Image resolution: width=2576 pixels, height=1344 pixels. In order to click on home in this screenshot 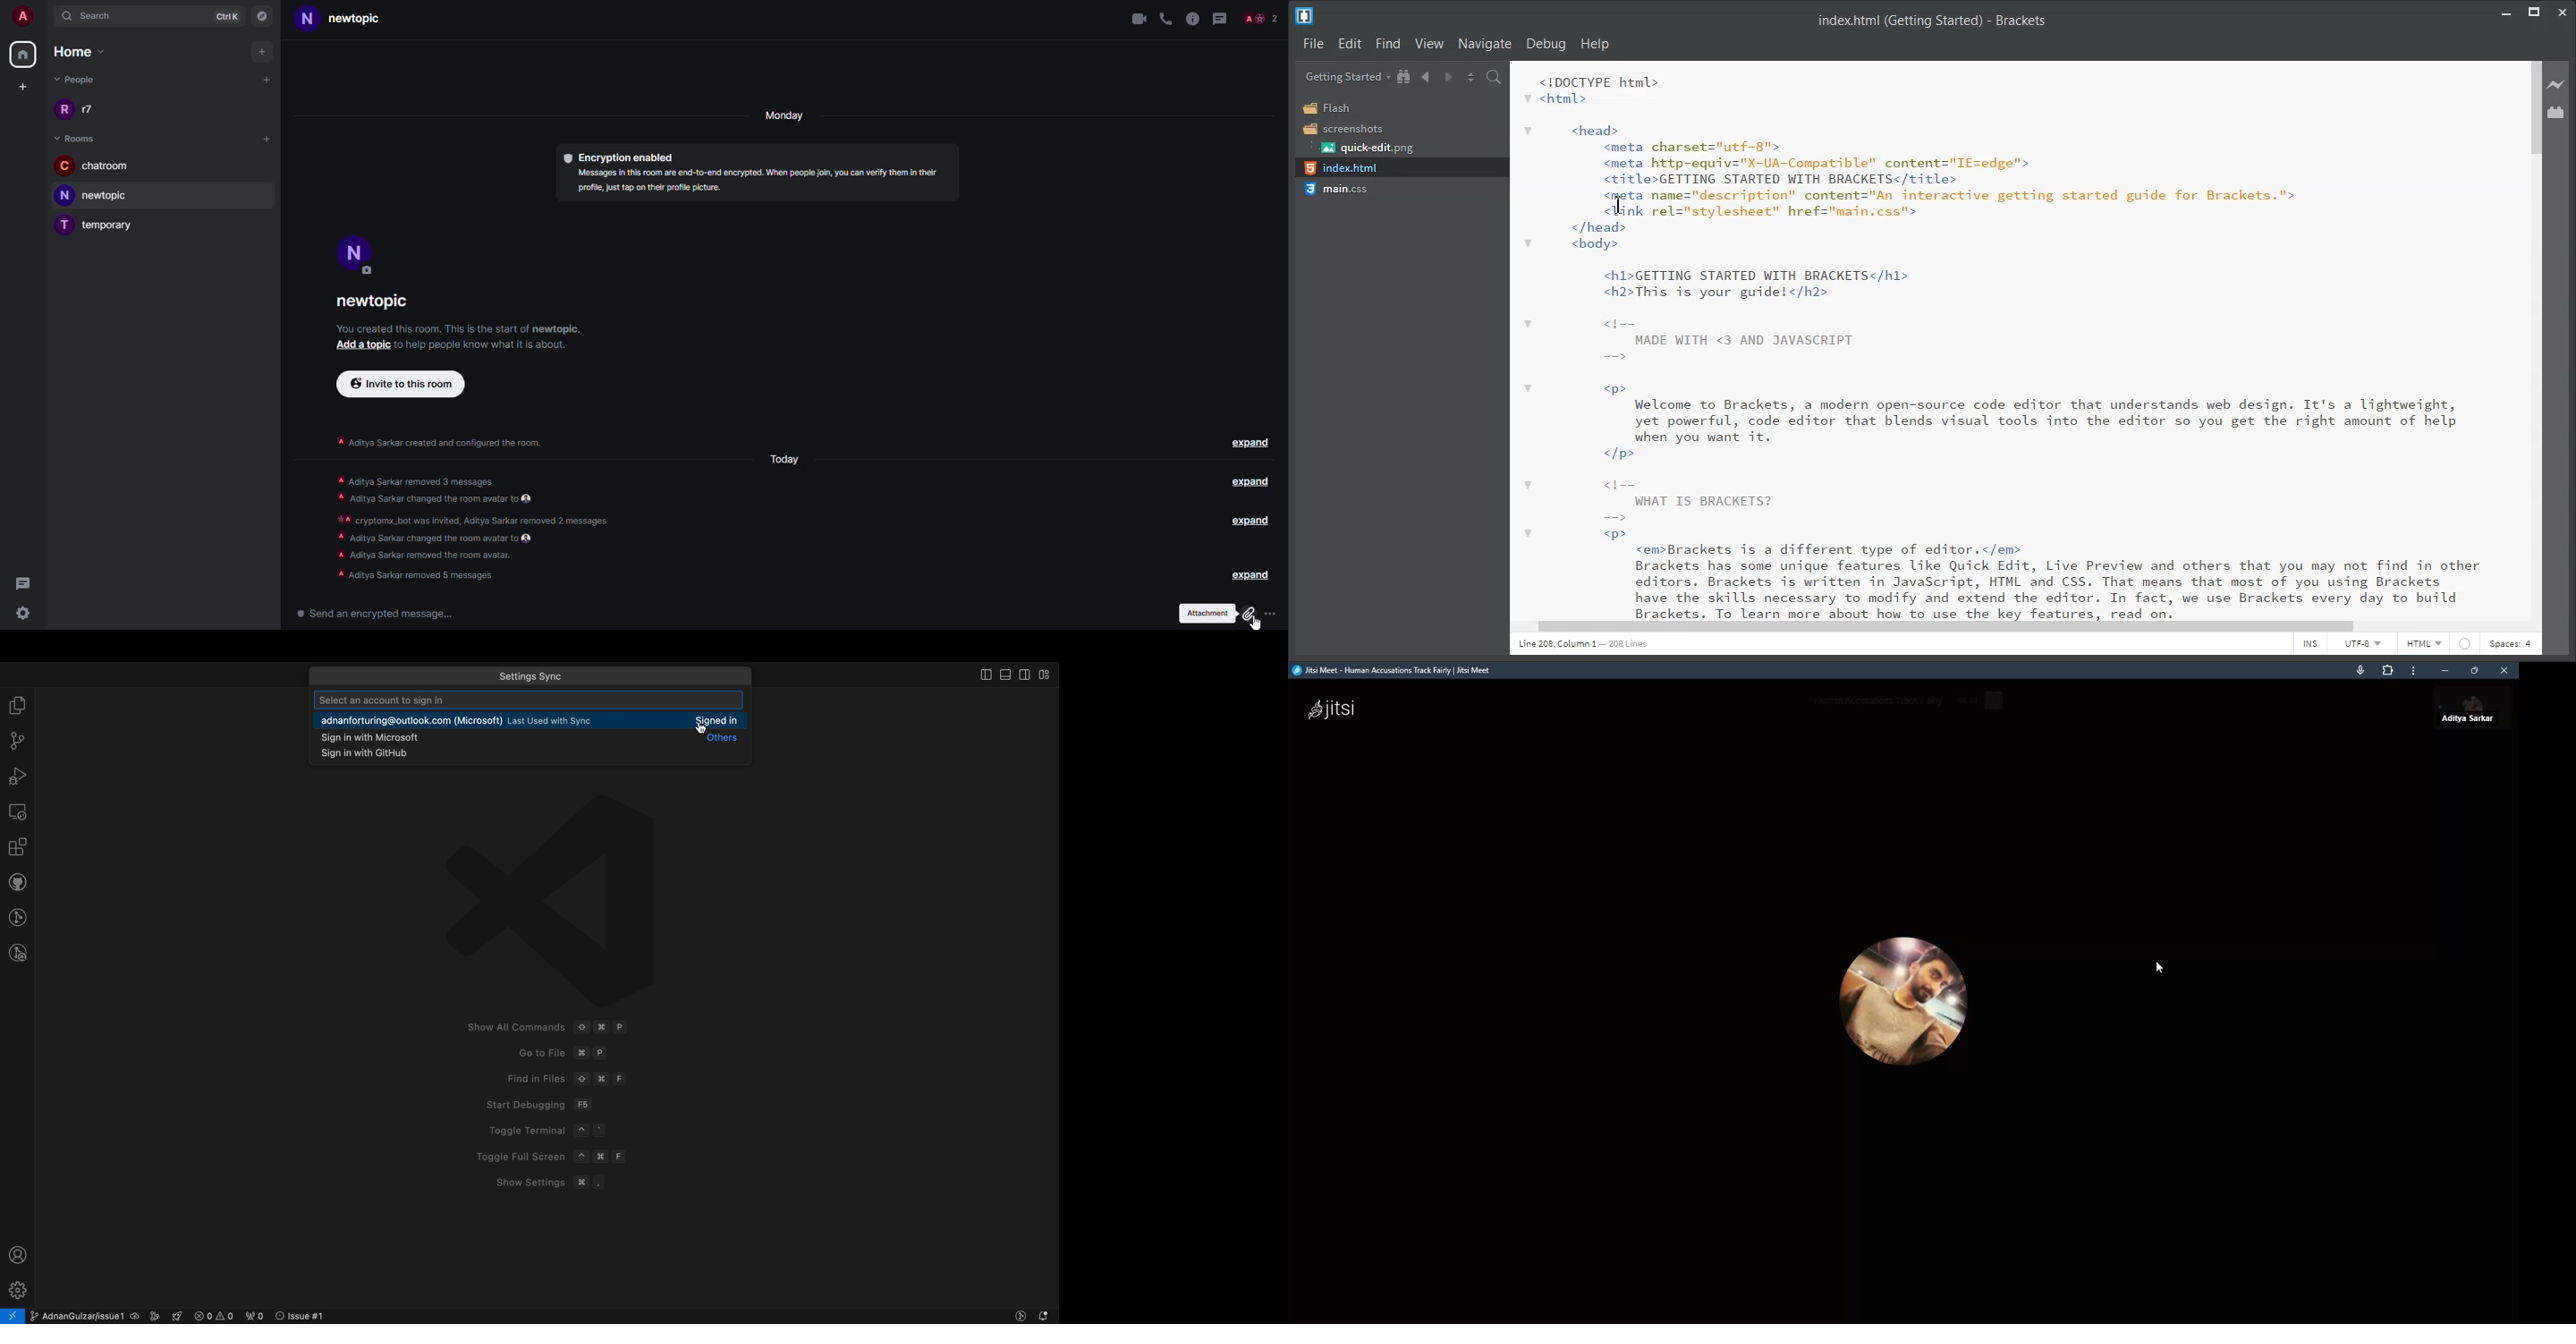, I will do `click(83, 50)`.